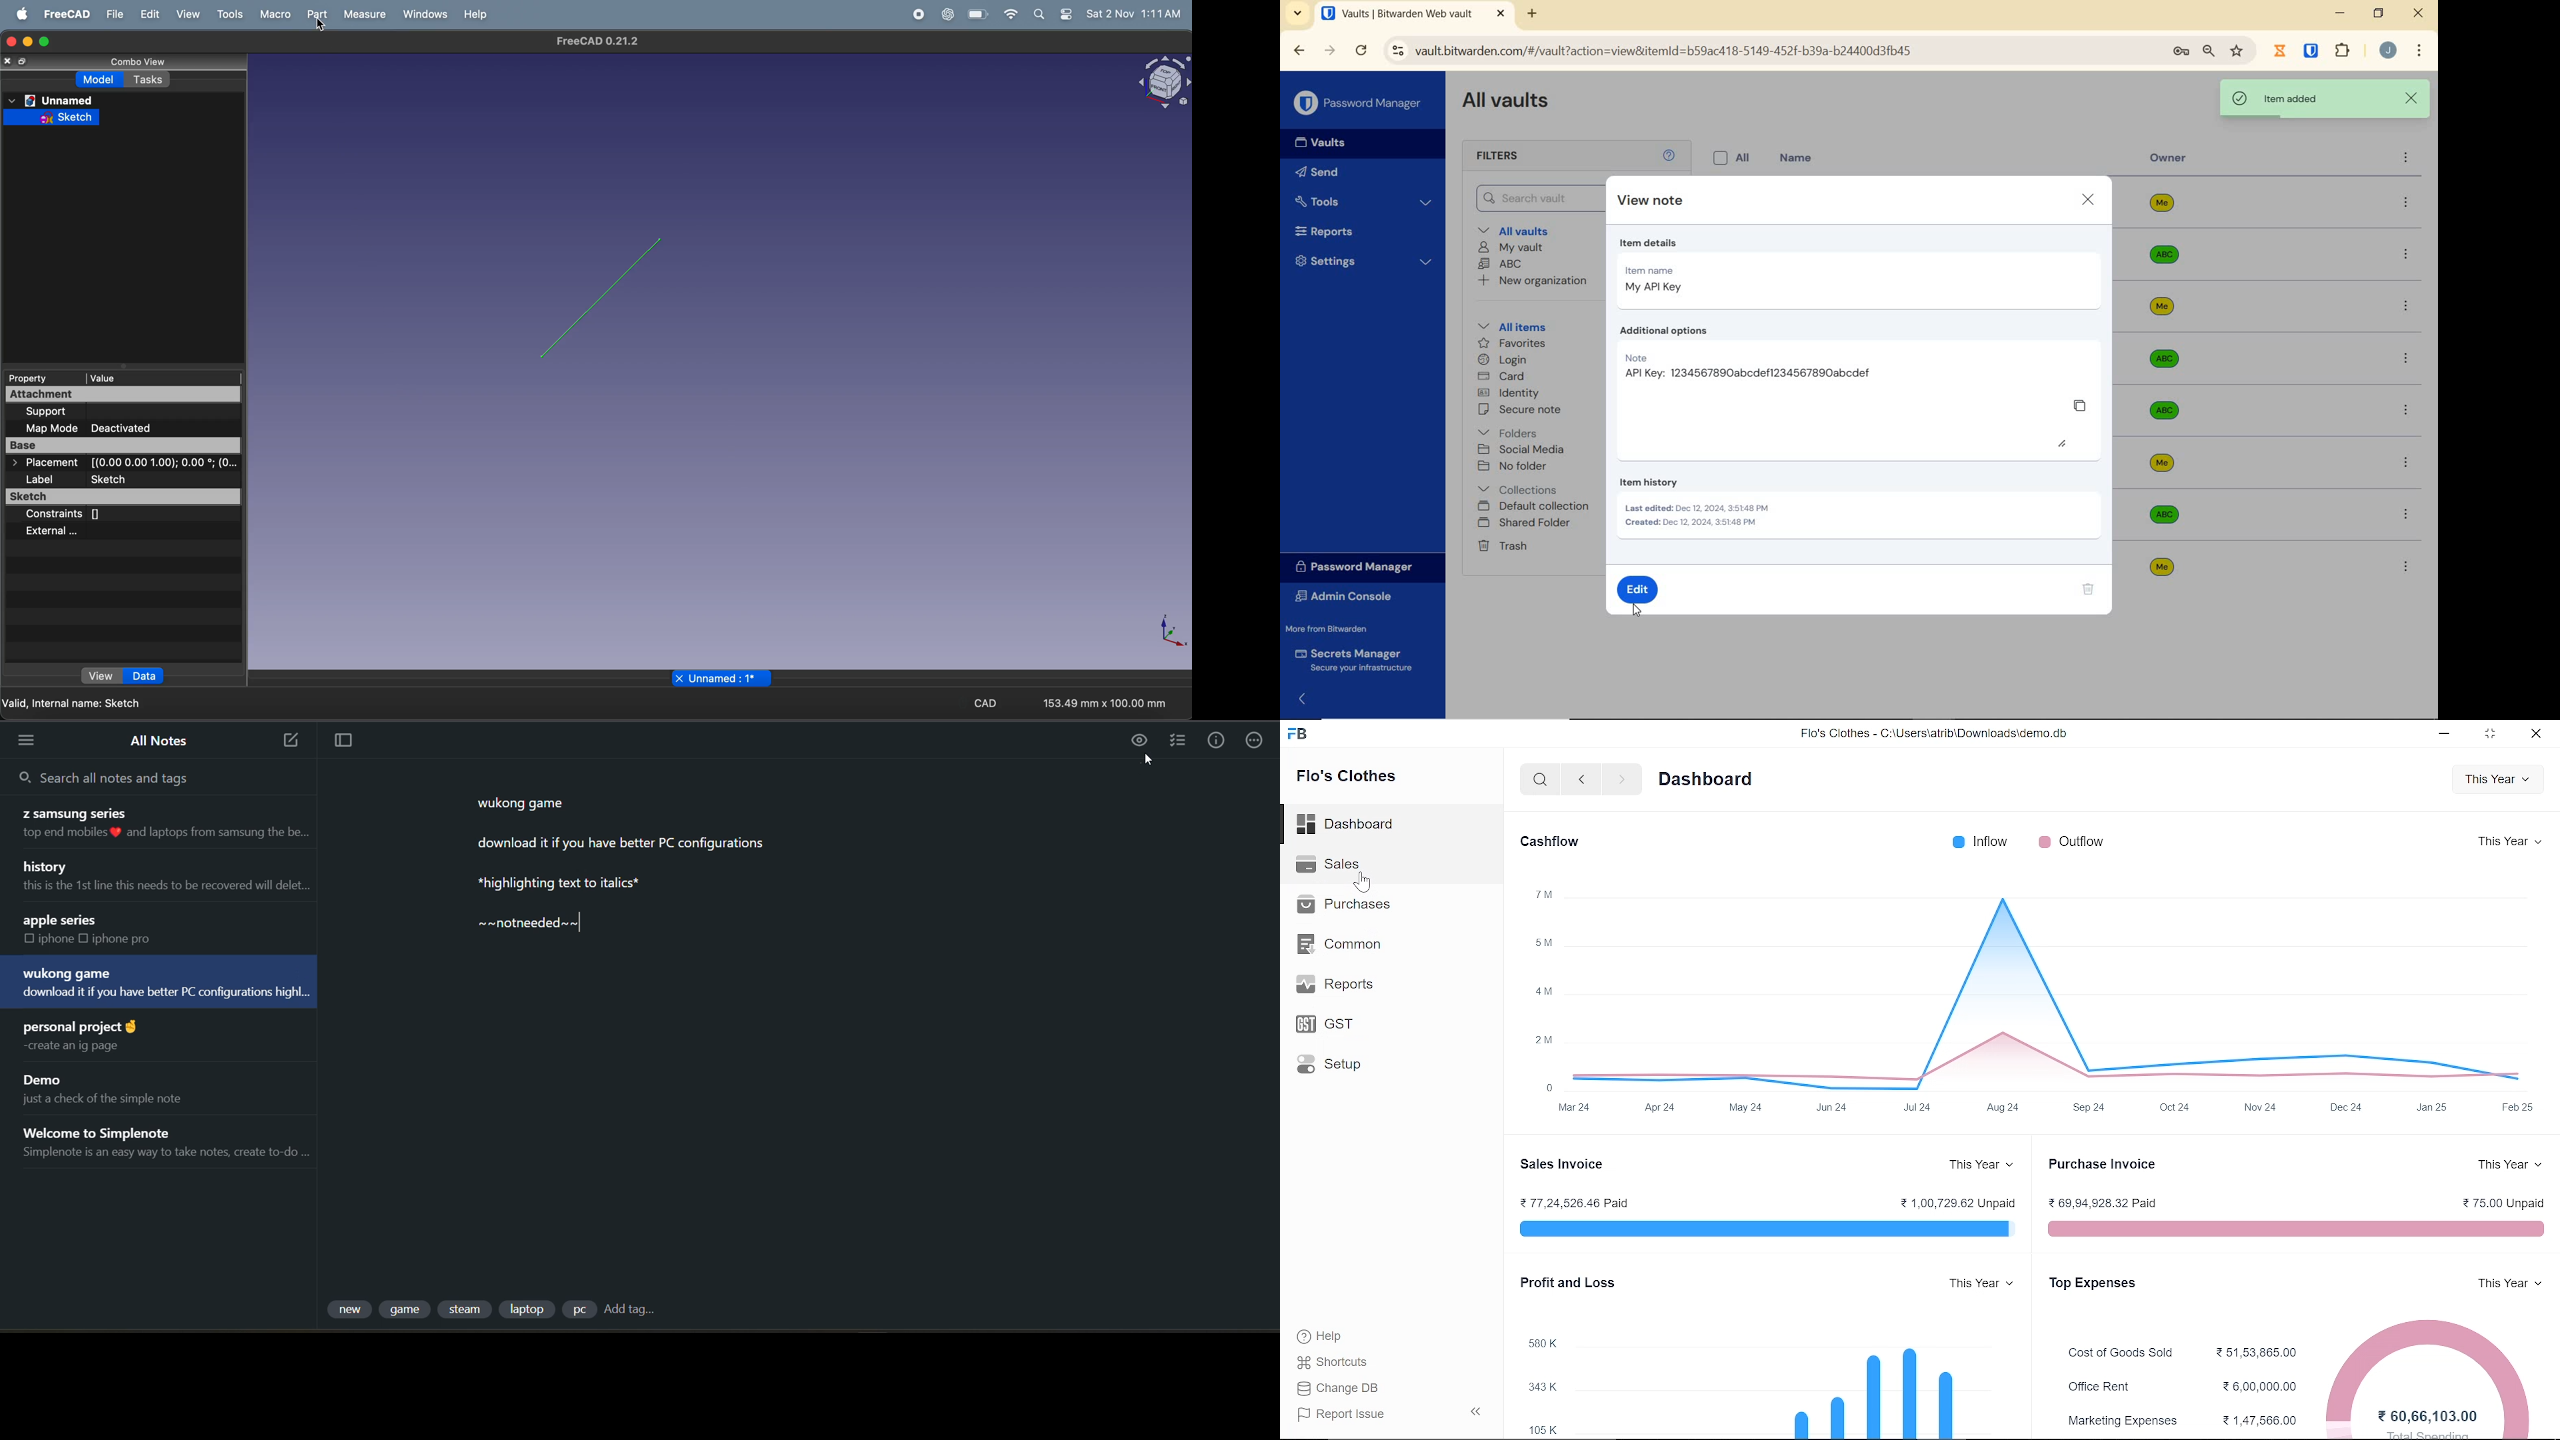 This screenshot has height=1456, width=2576. I want to click on RELOAD, so click(1362, 51).